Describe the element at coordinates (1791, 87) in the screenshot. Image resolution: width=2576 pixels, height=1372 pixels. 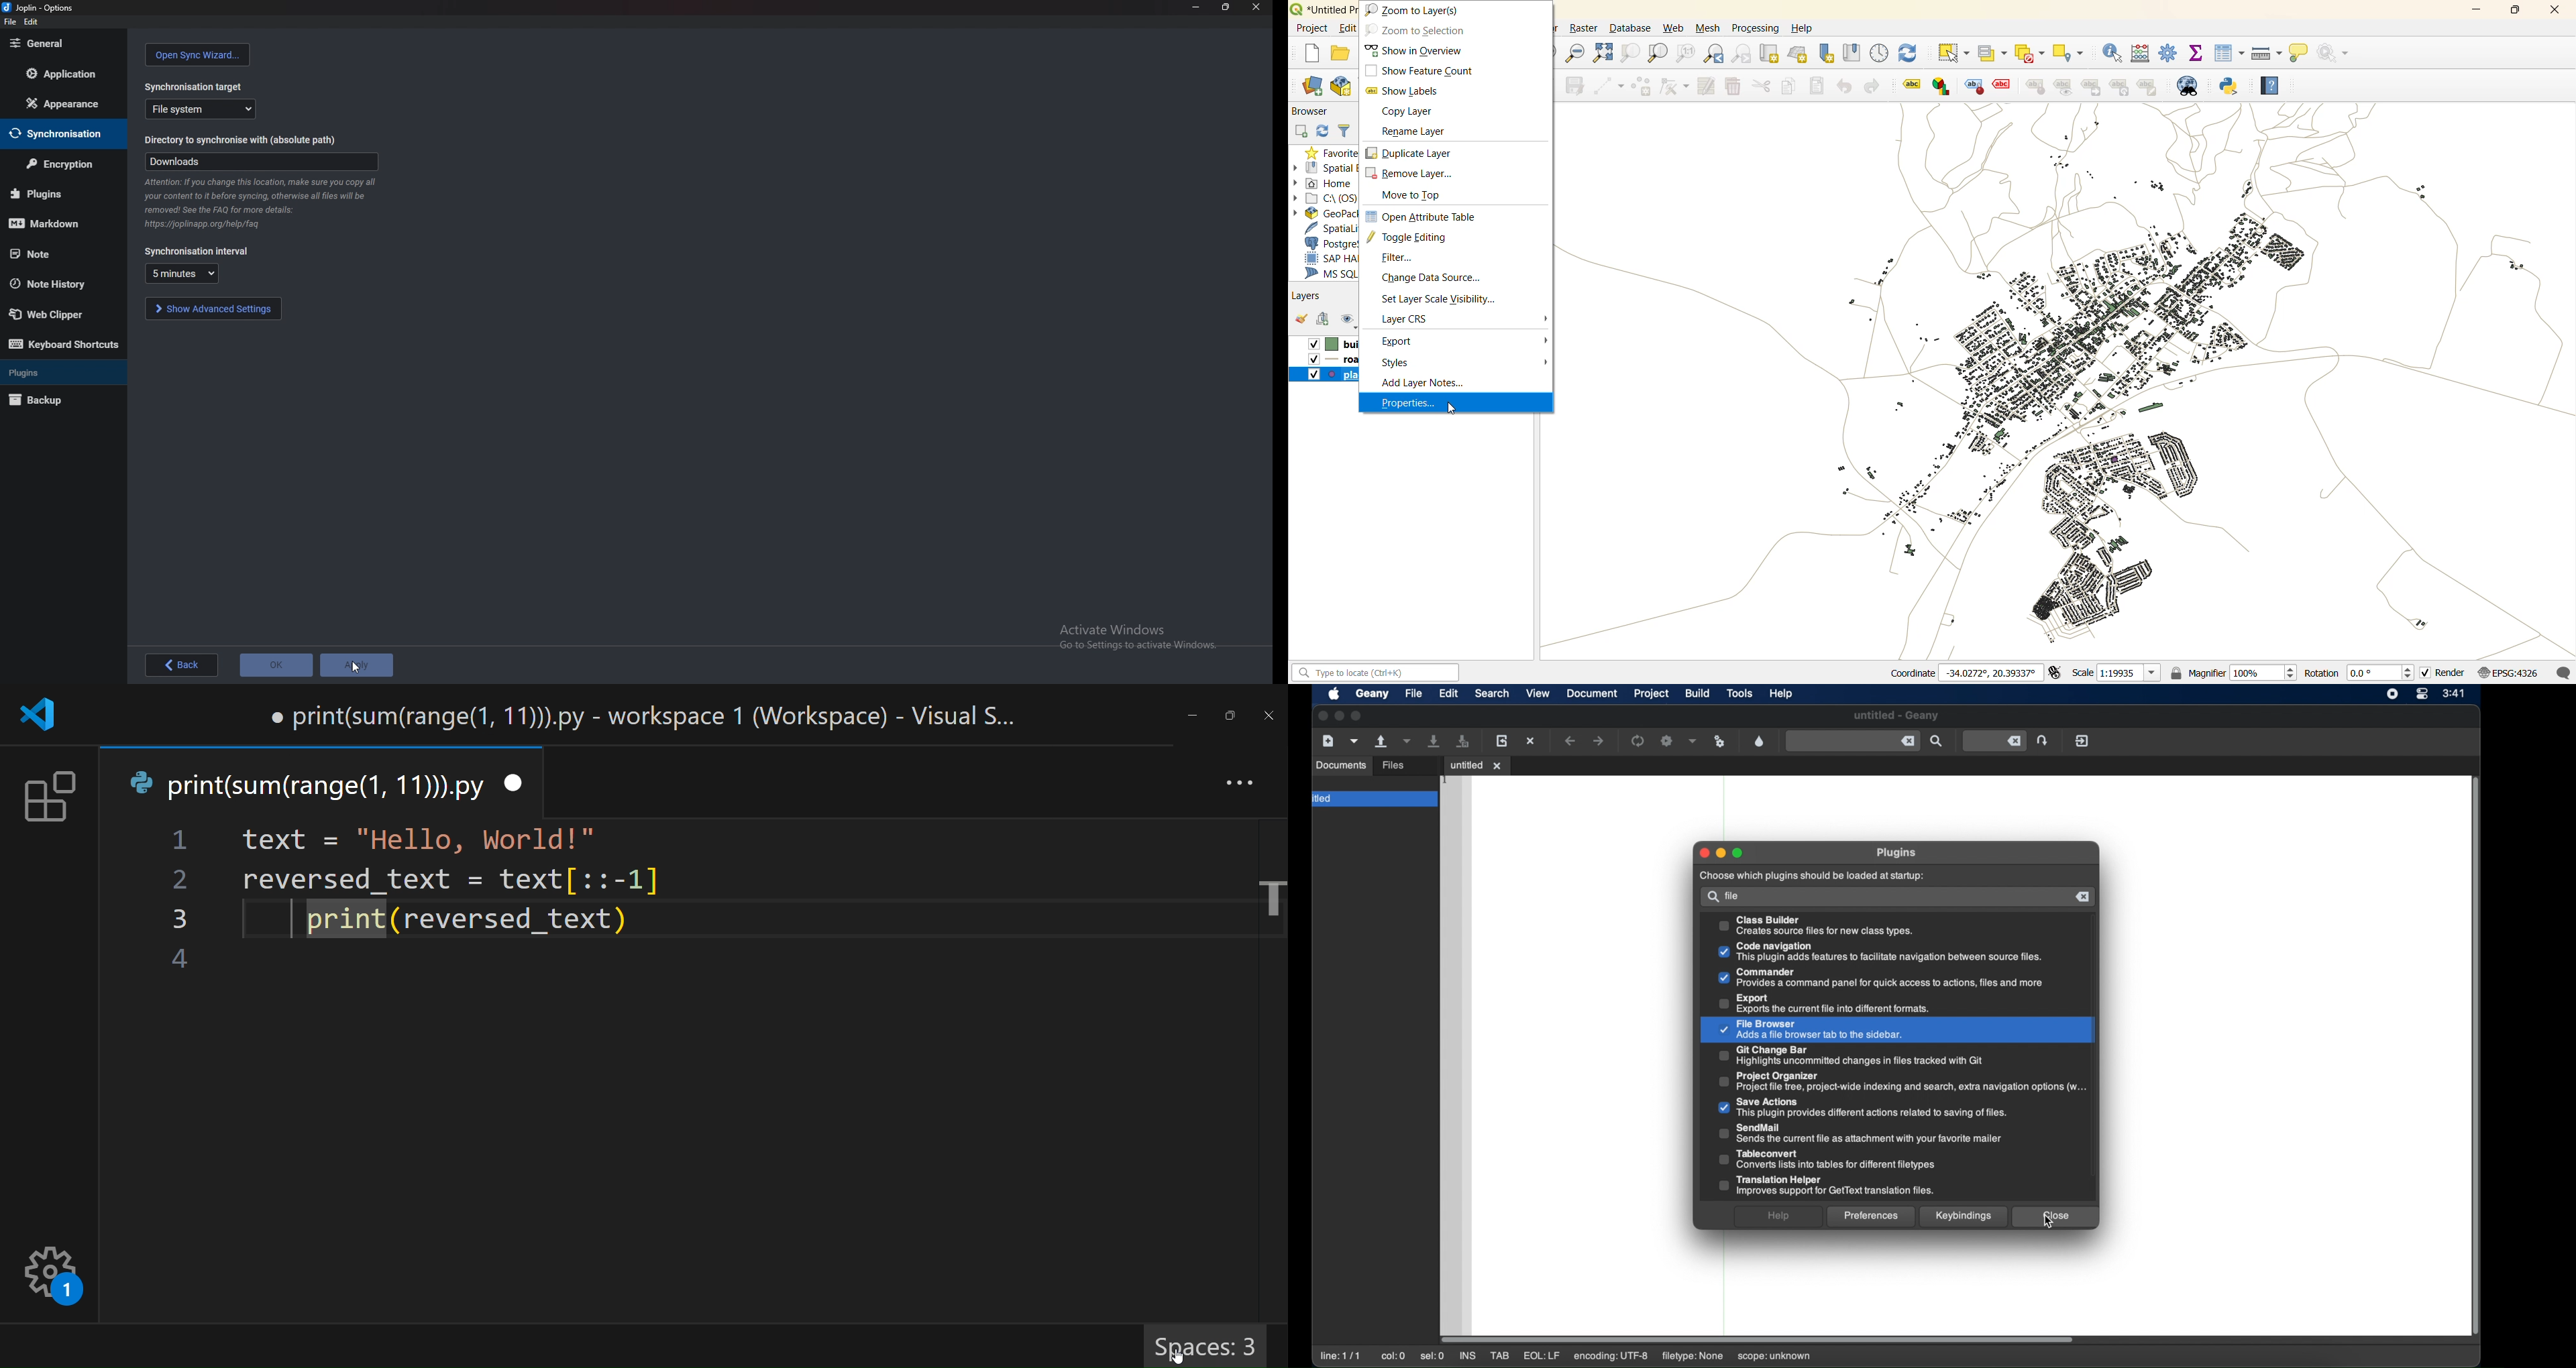
I see `copy` at that location.